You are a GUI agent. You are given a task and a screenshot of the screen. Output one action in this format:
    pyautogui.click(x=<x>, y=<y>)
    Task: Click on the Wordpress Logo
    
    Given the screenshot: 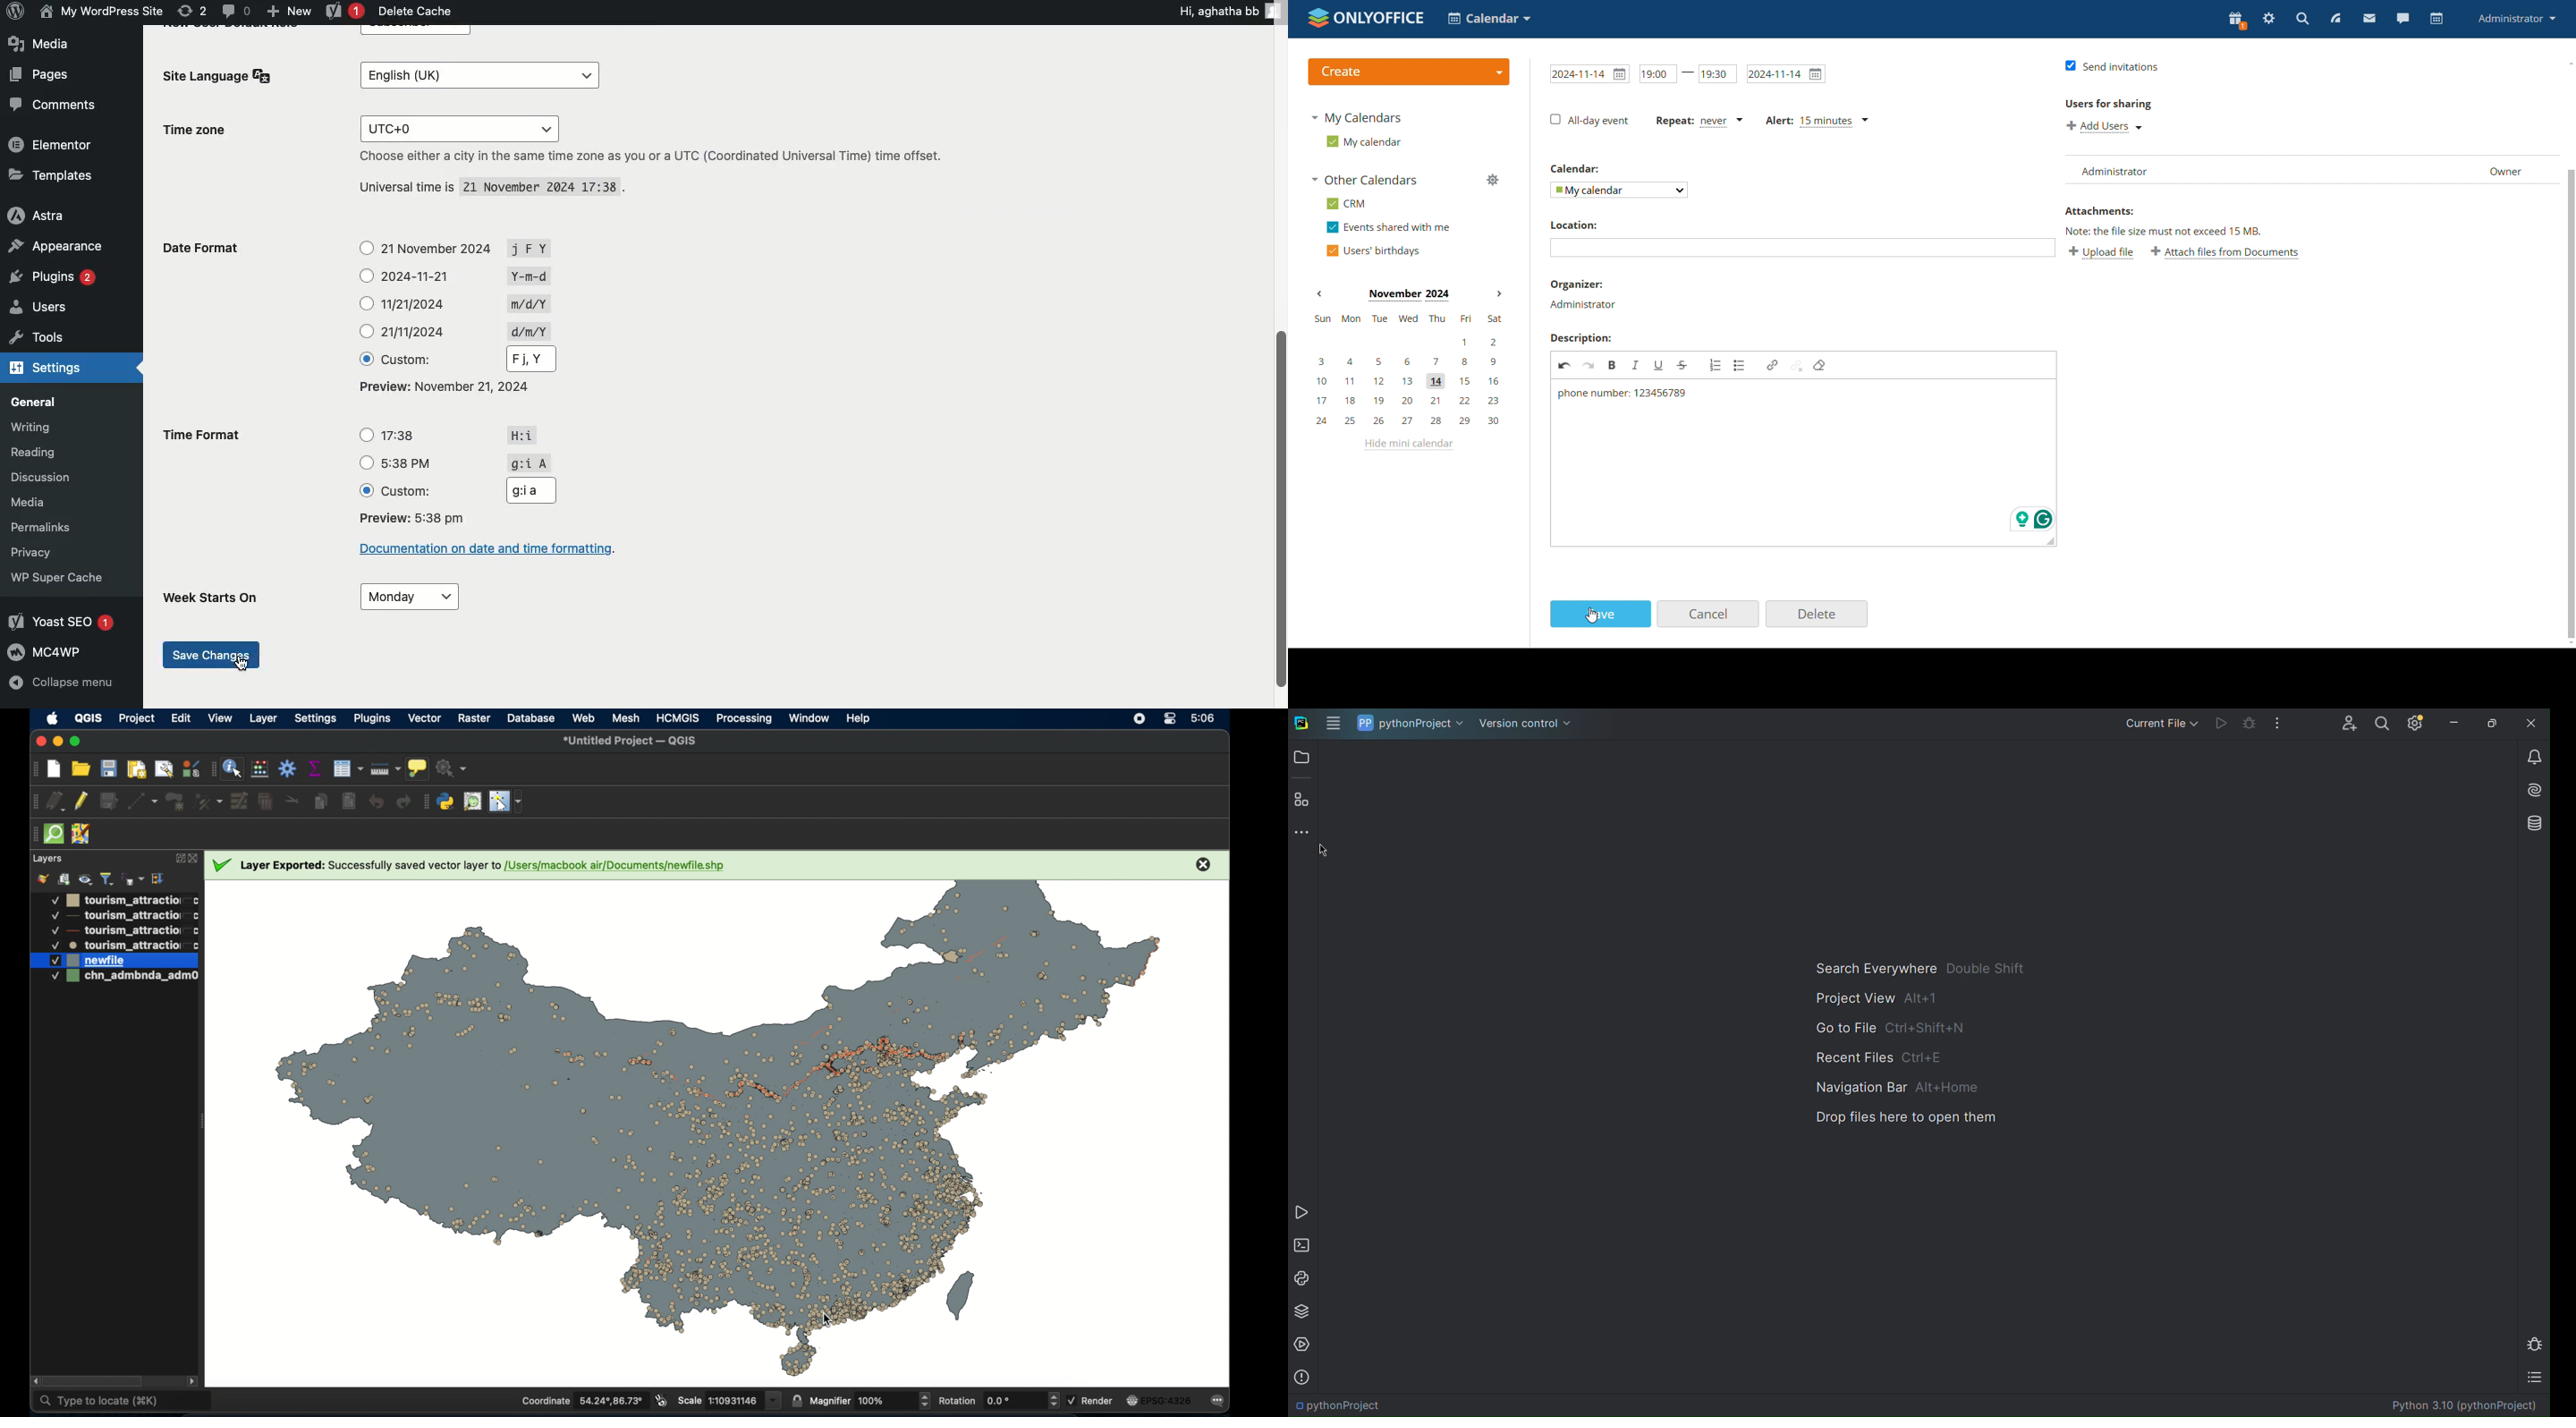 What is the action you would take?
    pyautogui.click(x=13, y=13)
    